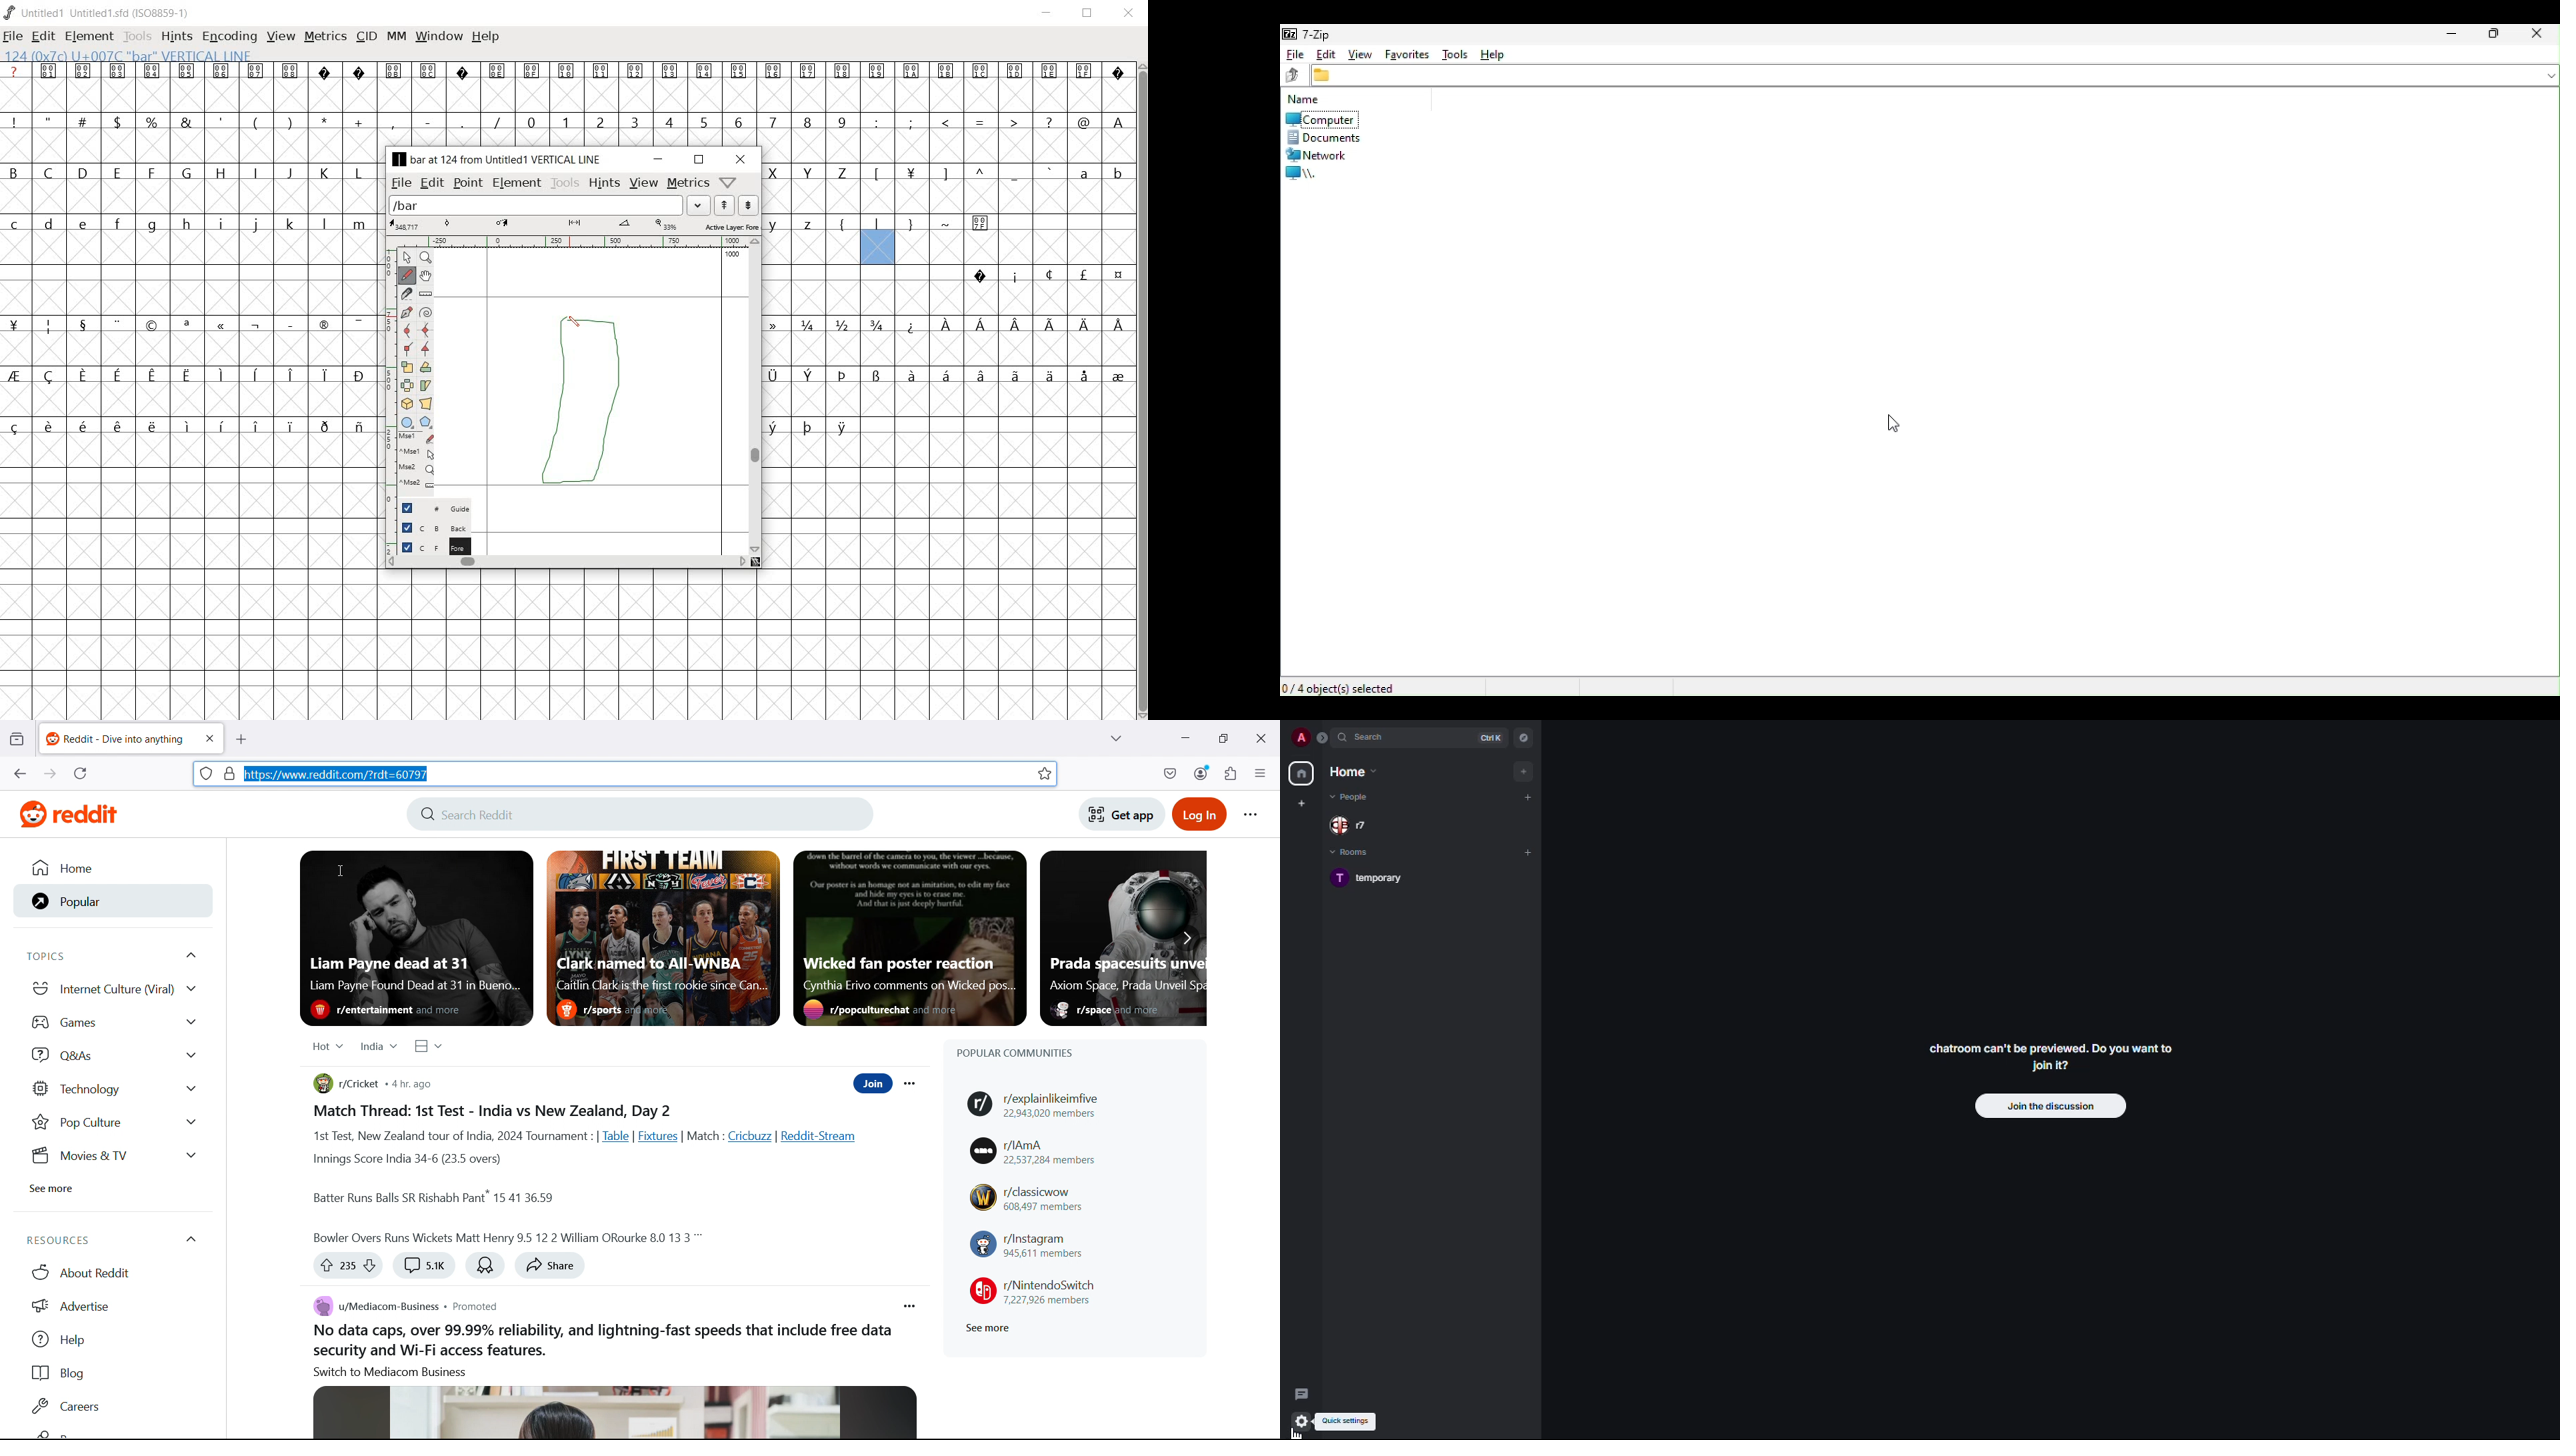 Image resolution: width=2576 pixels, height=1456 pixels. I want to click on add a curve point always either horizontal or vertical, so click(424, 329).